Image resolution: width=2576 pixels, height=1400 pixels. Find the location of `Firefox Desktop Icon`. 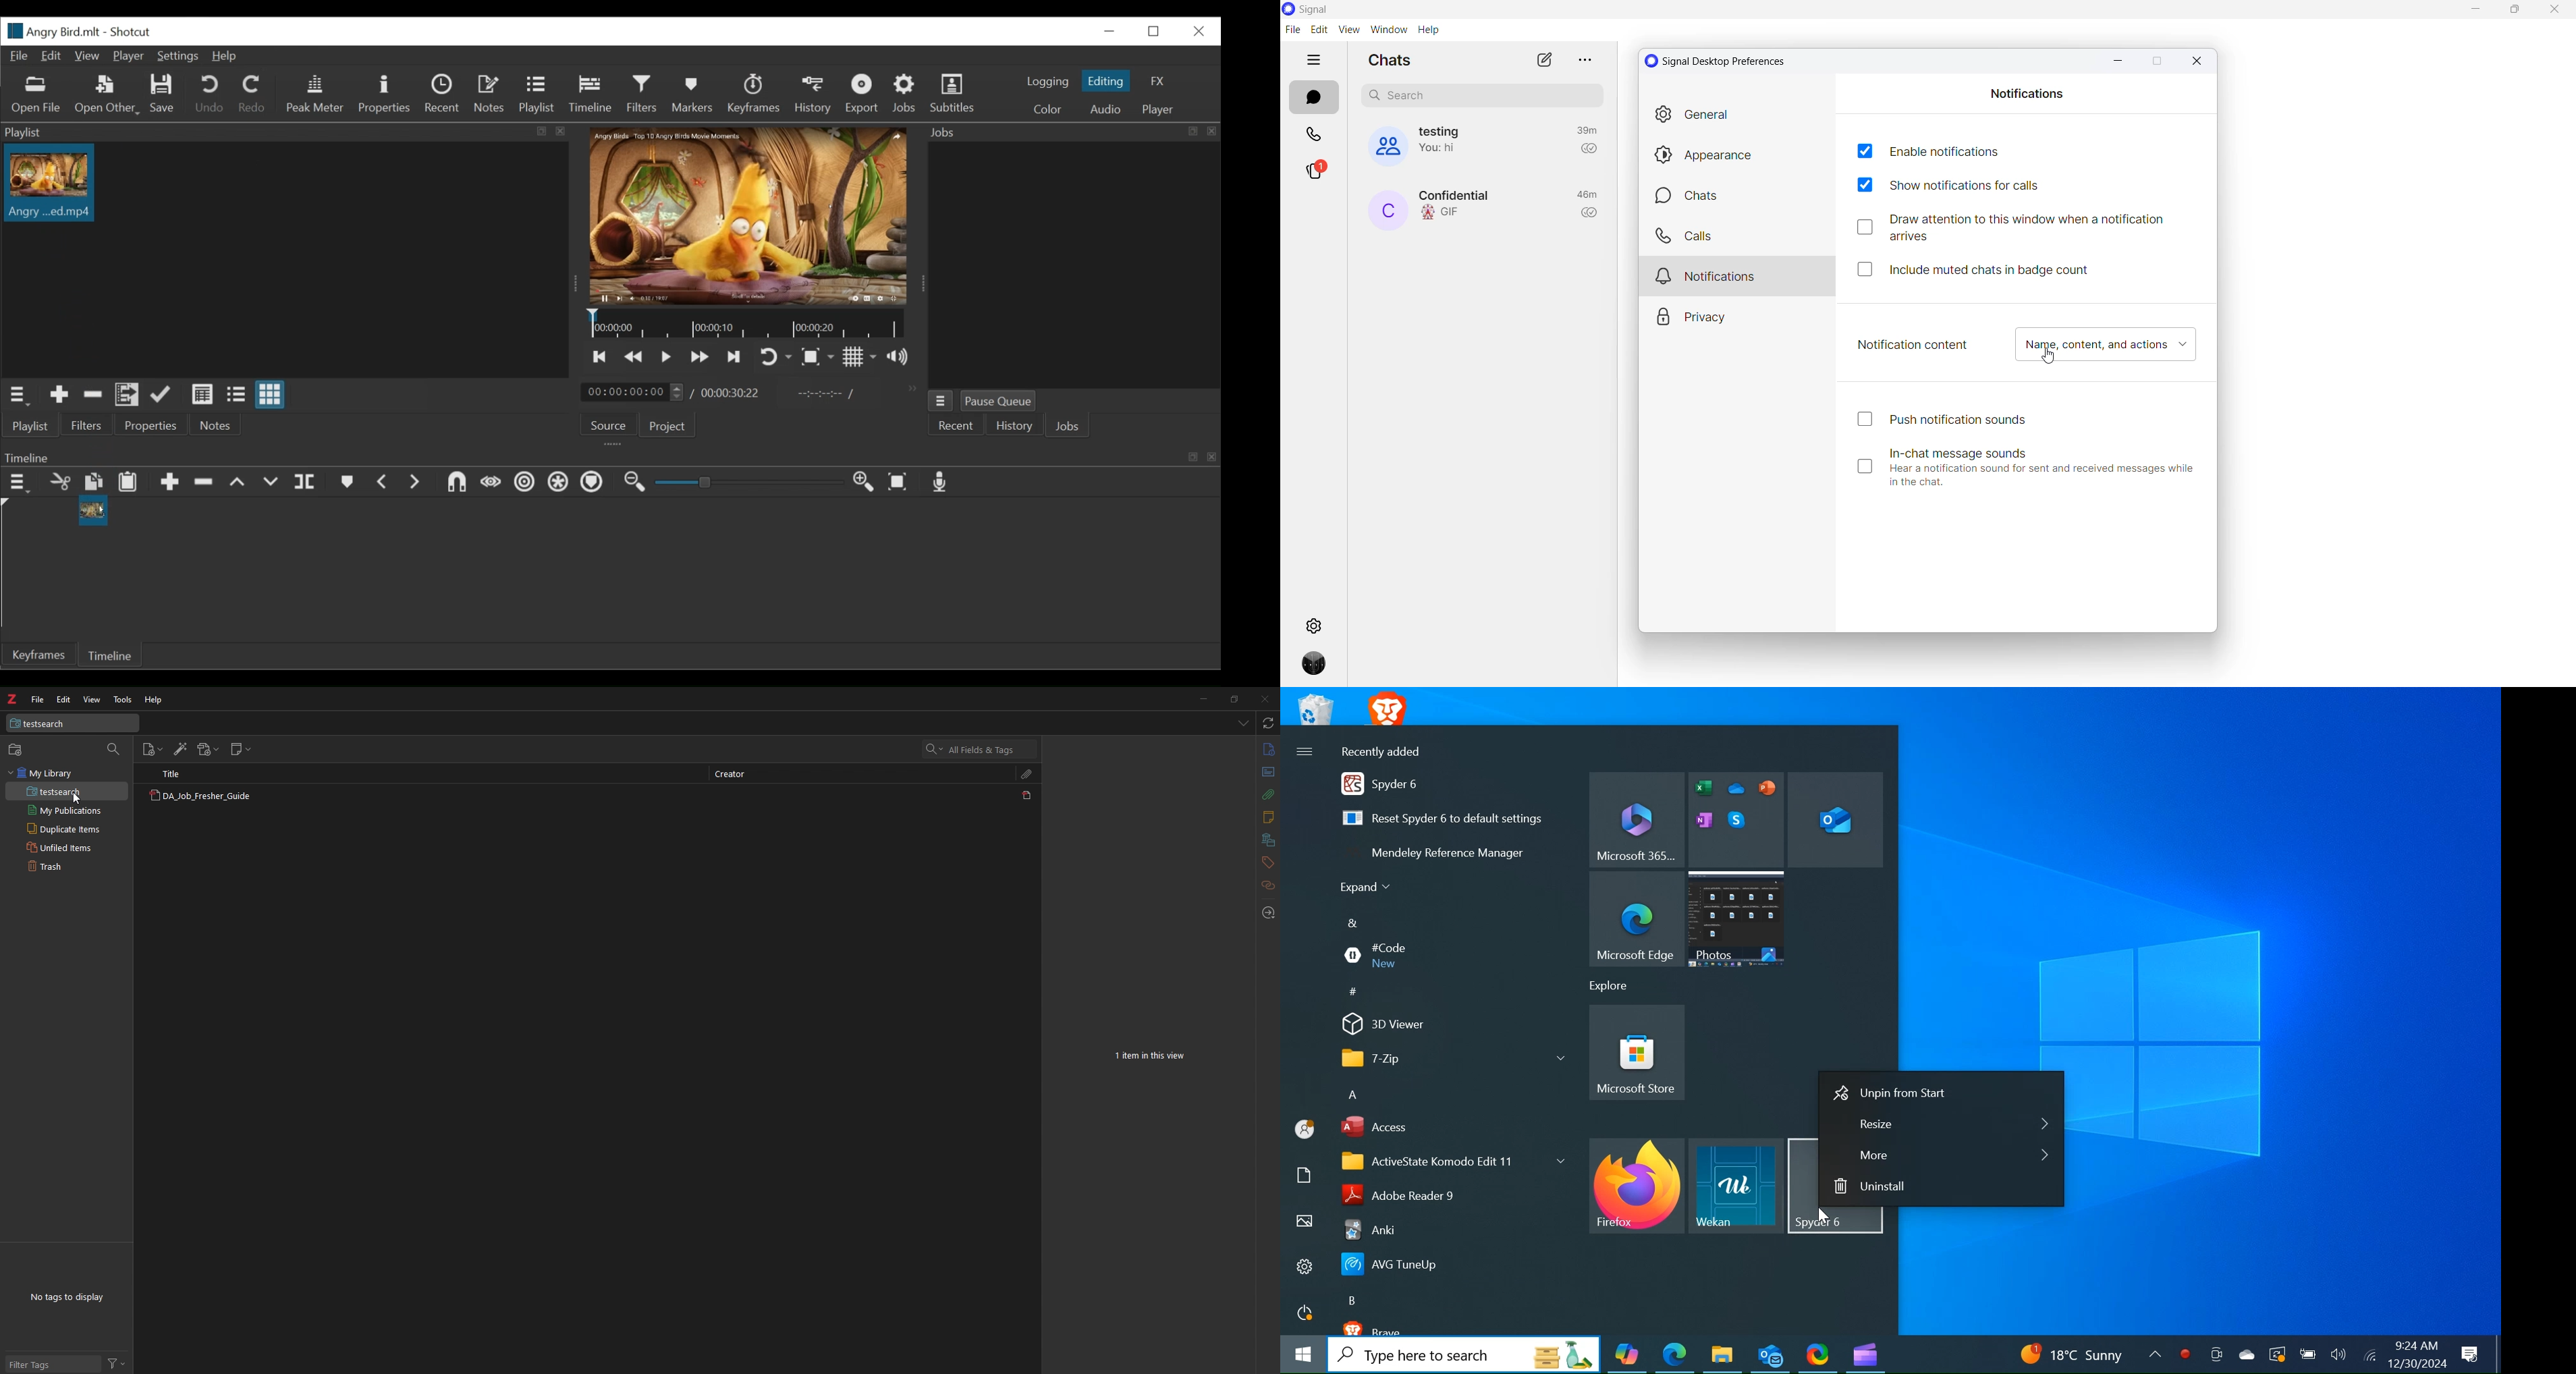

Firefox Desktop Icon is located at coordinates (1637, 1184).